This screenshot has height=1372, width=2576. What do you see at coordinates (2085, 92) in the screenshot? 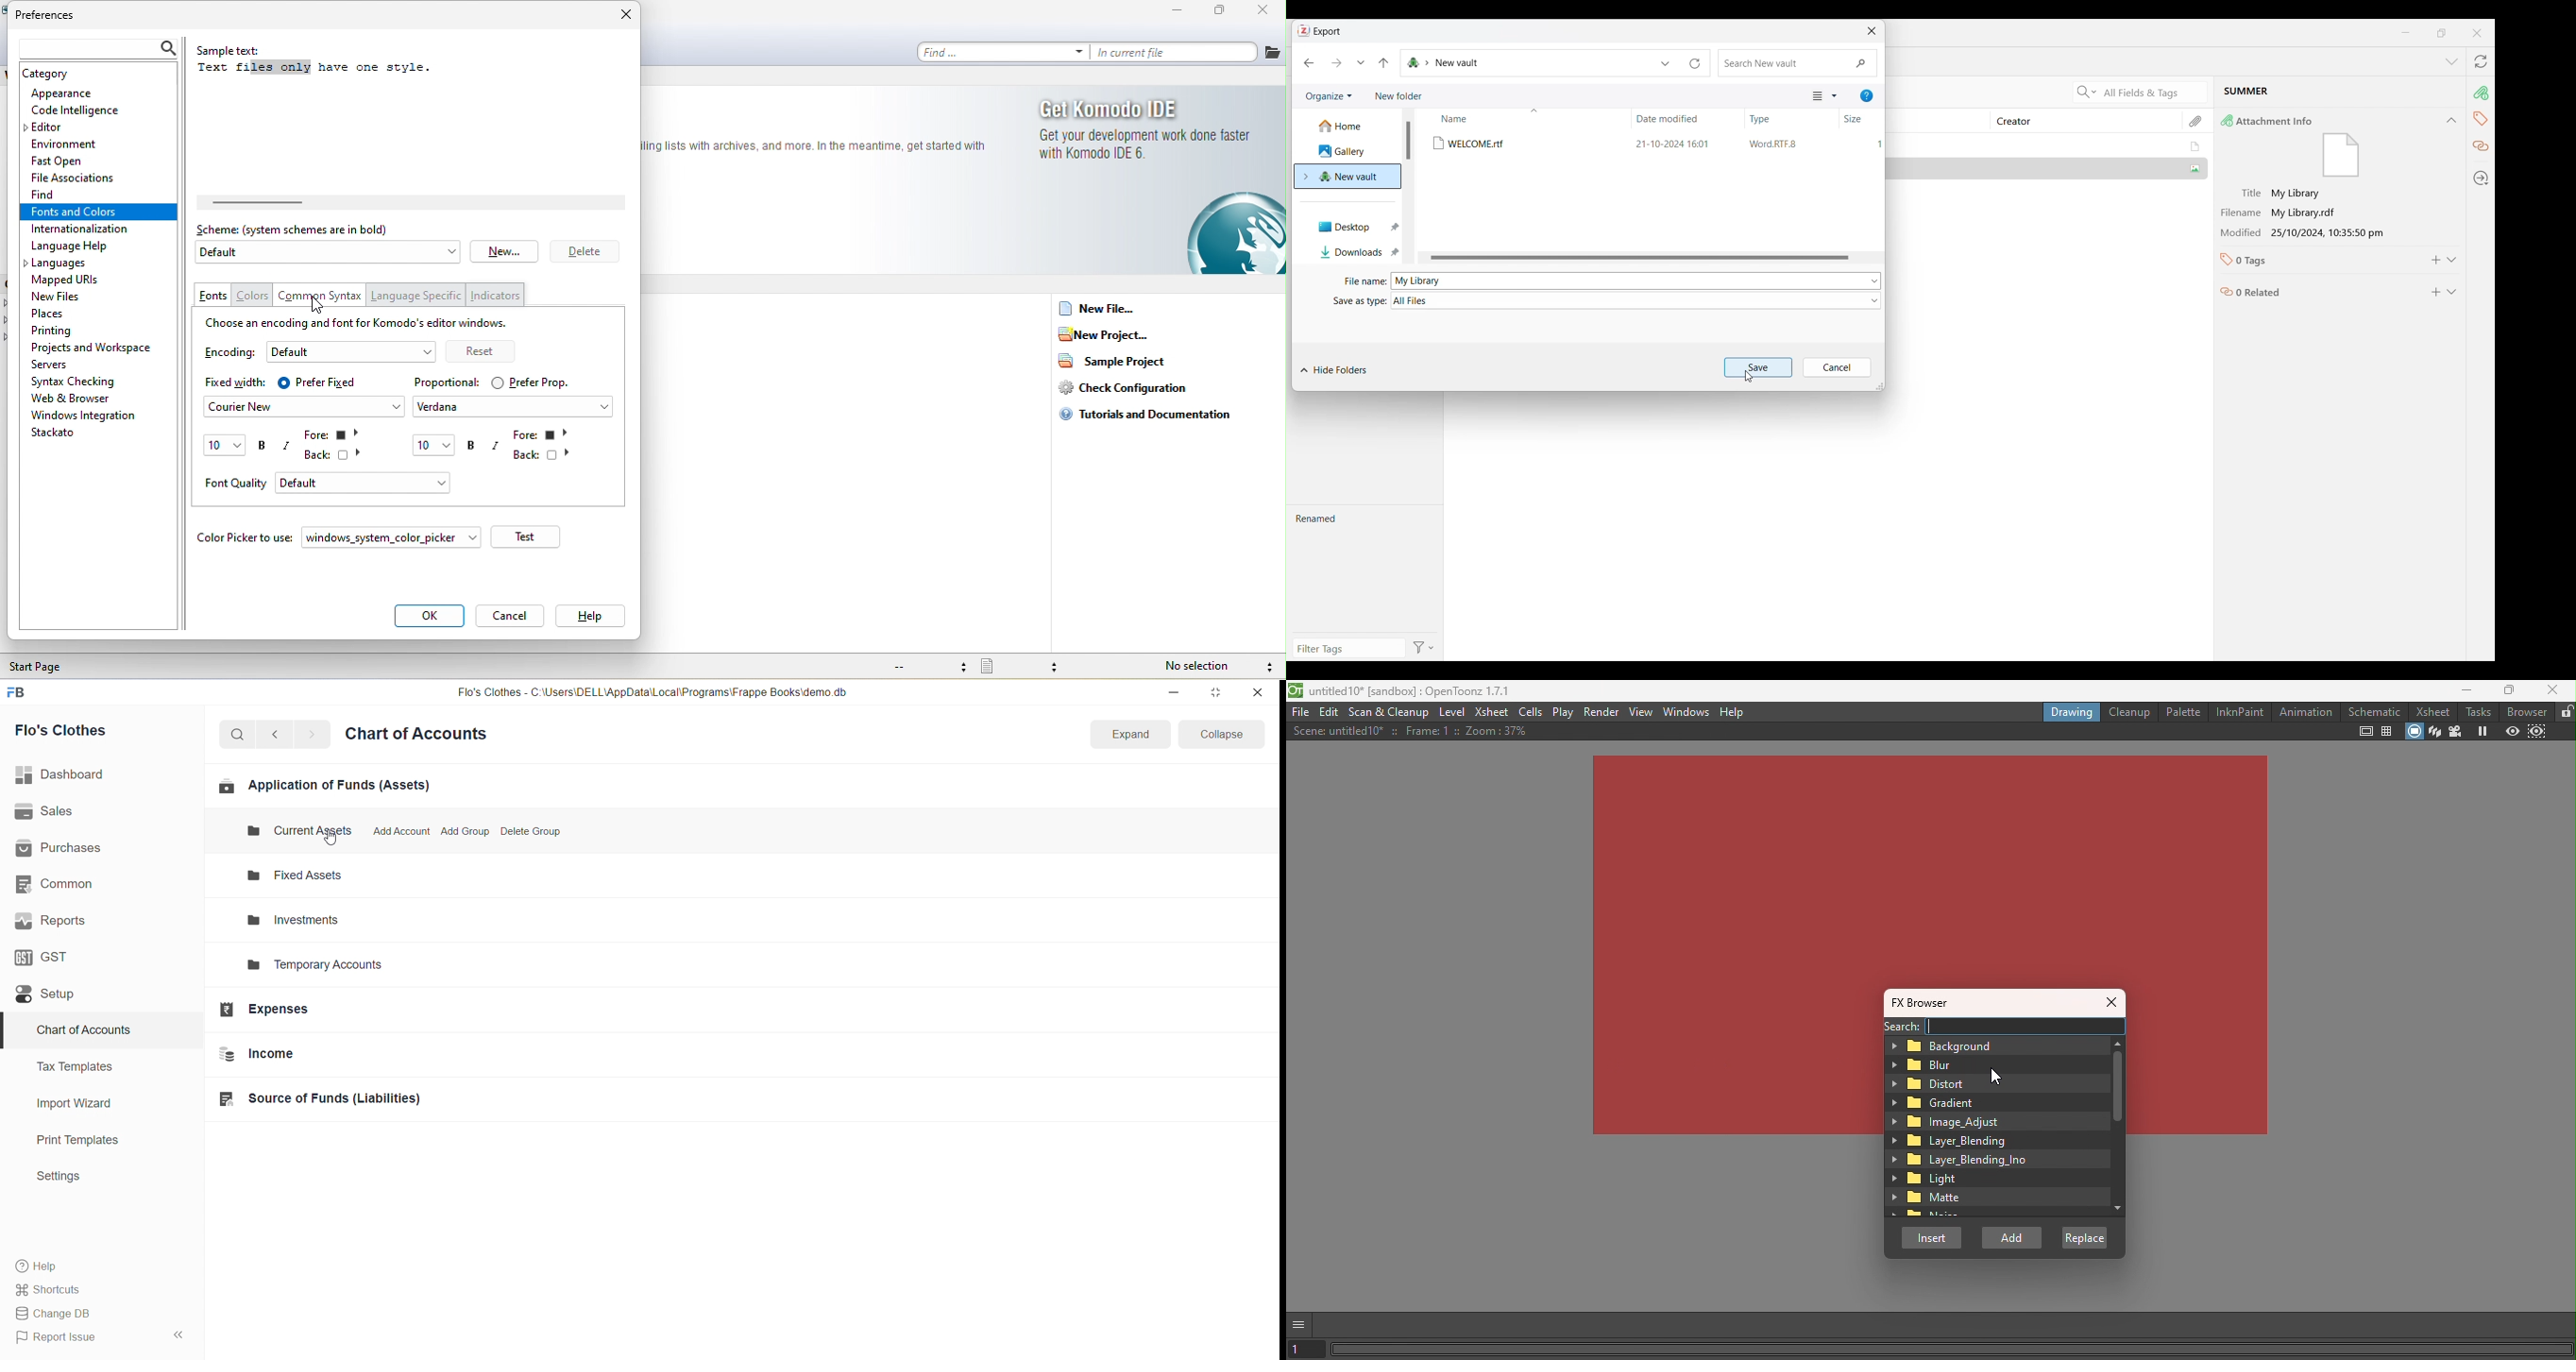
I see `Search Criteria` at bounding box center [2085, 92].